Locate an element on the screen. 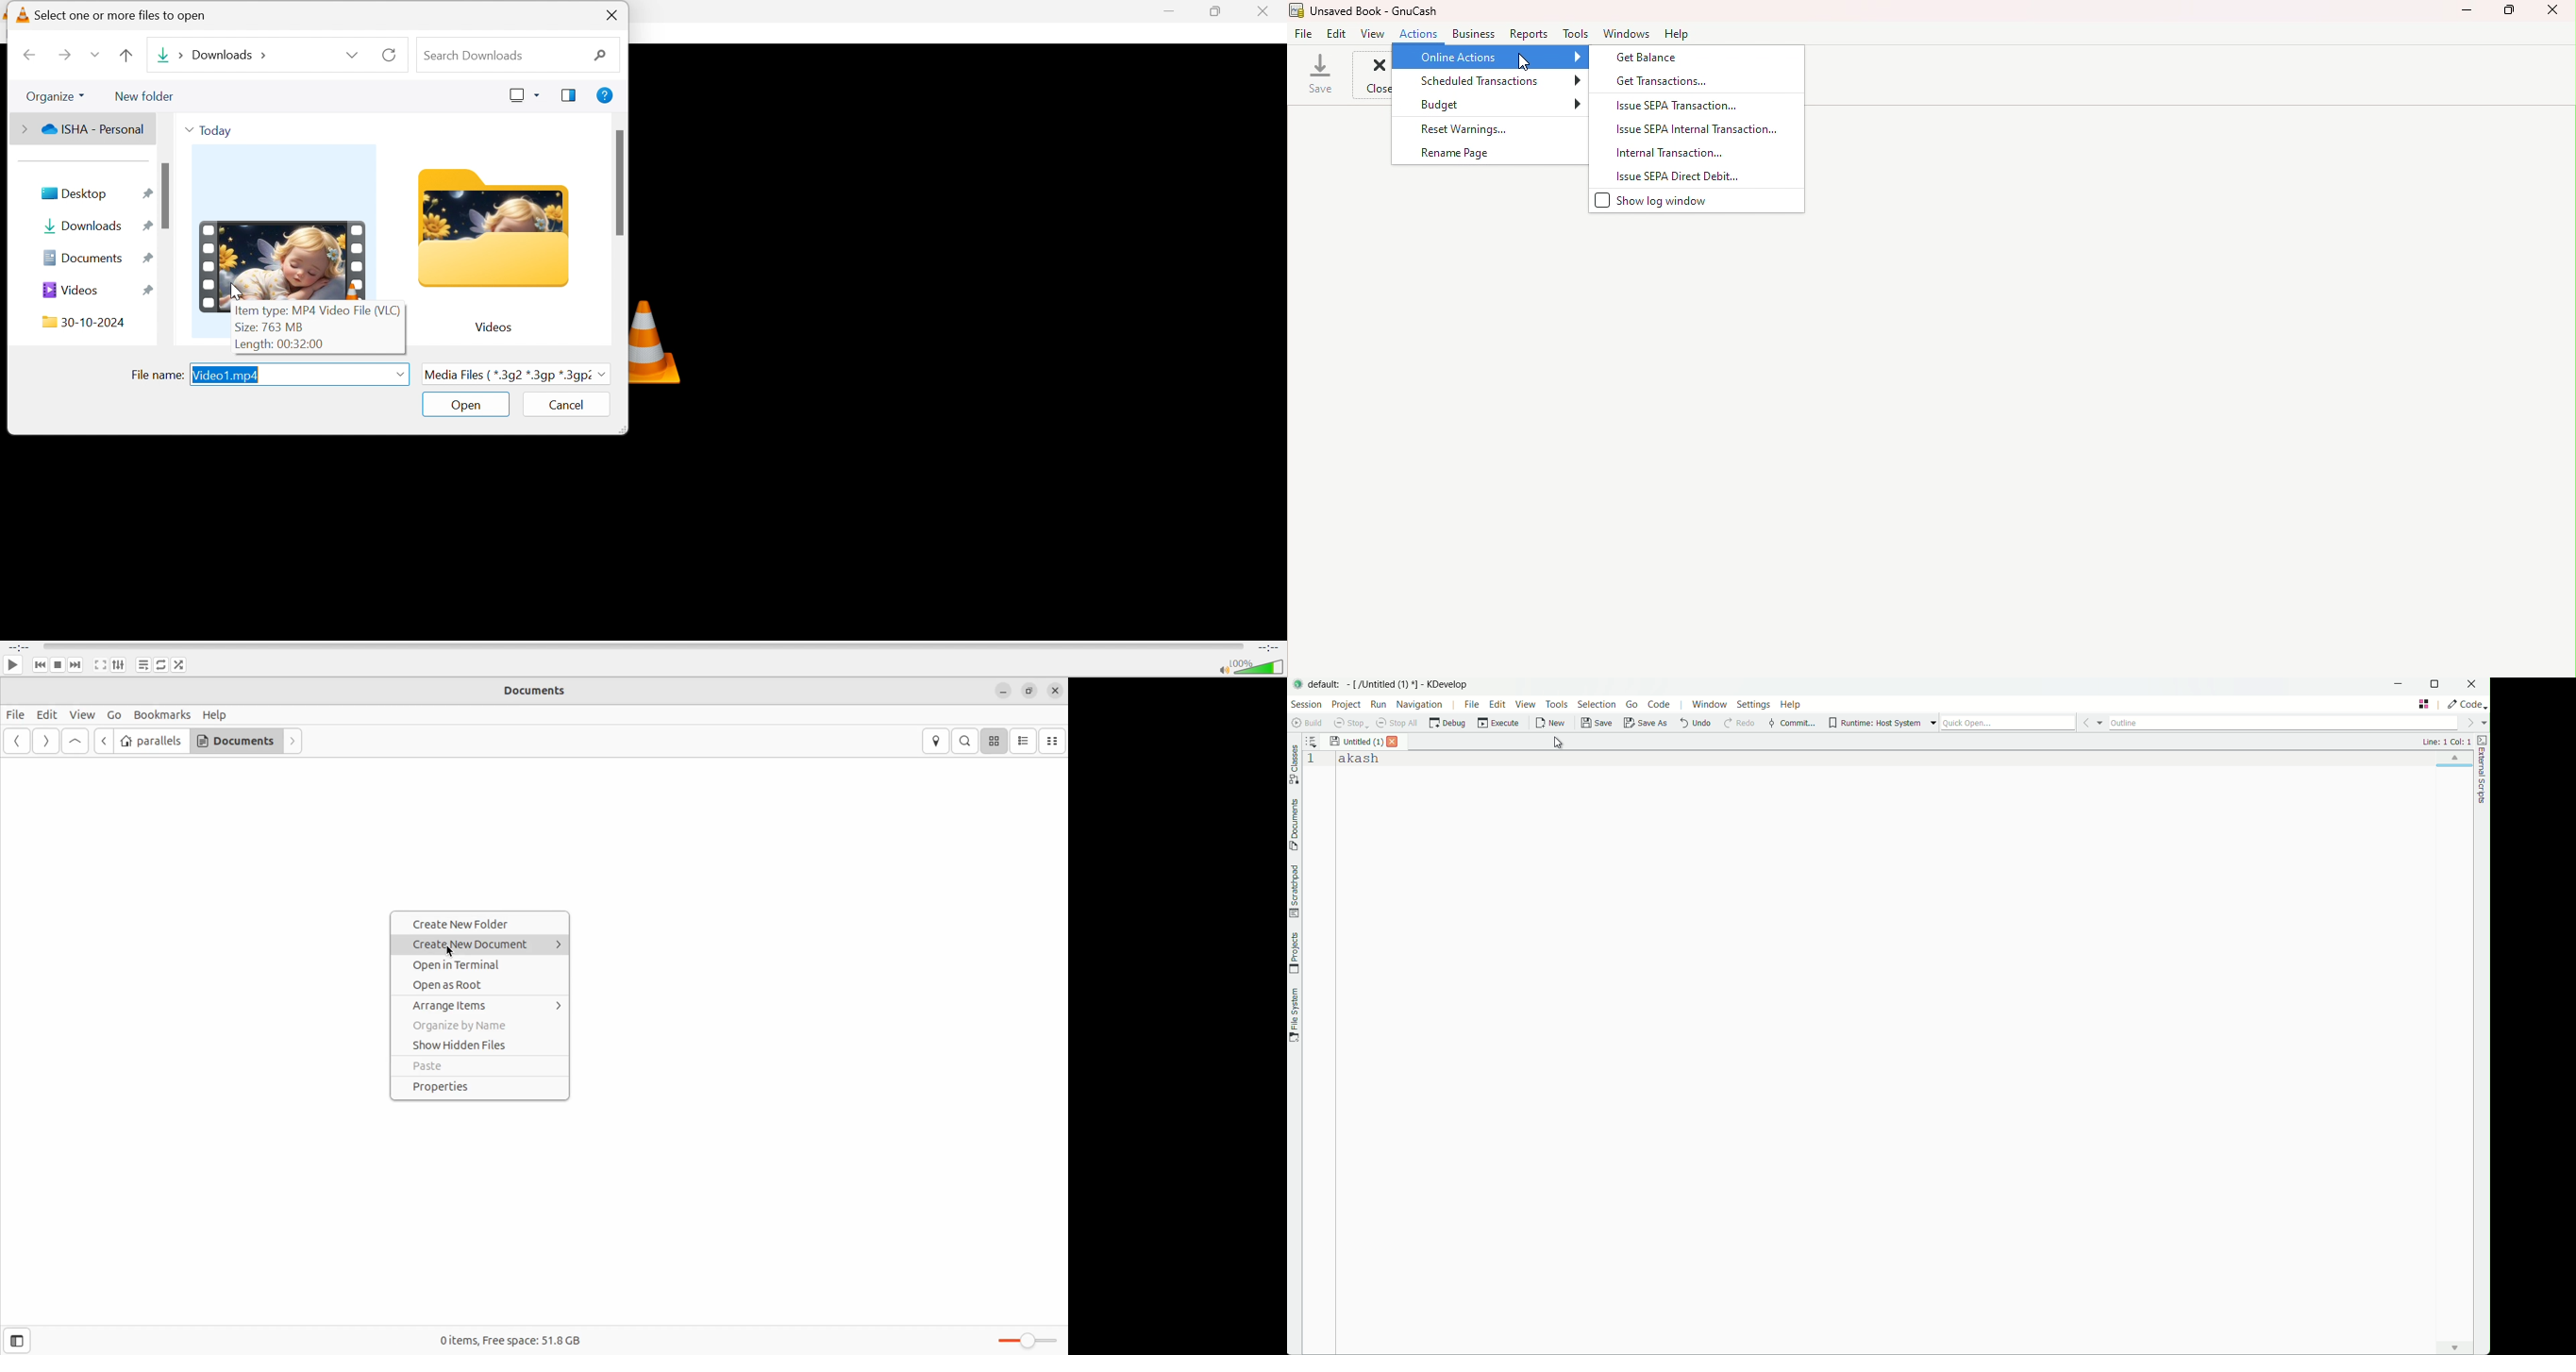 This screenshot has height=1372, width=2576. Desktop is located at coordinates (75, 195).